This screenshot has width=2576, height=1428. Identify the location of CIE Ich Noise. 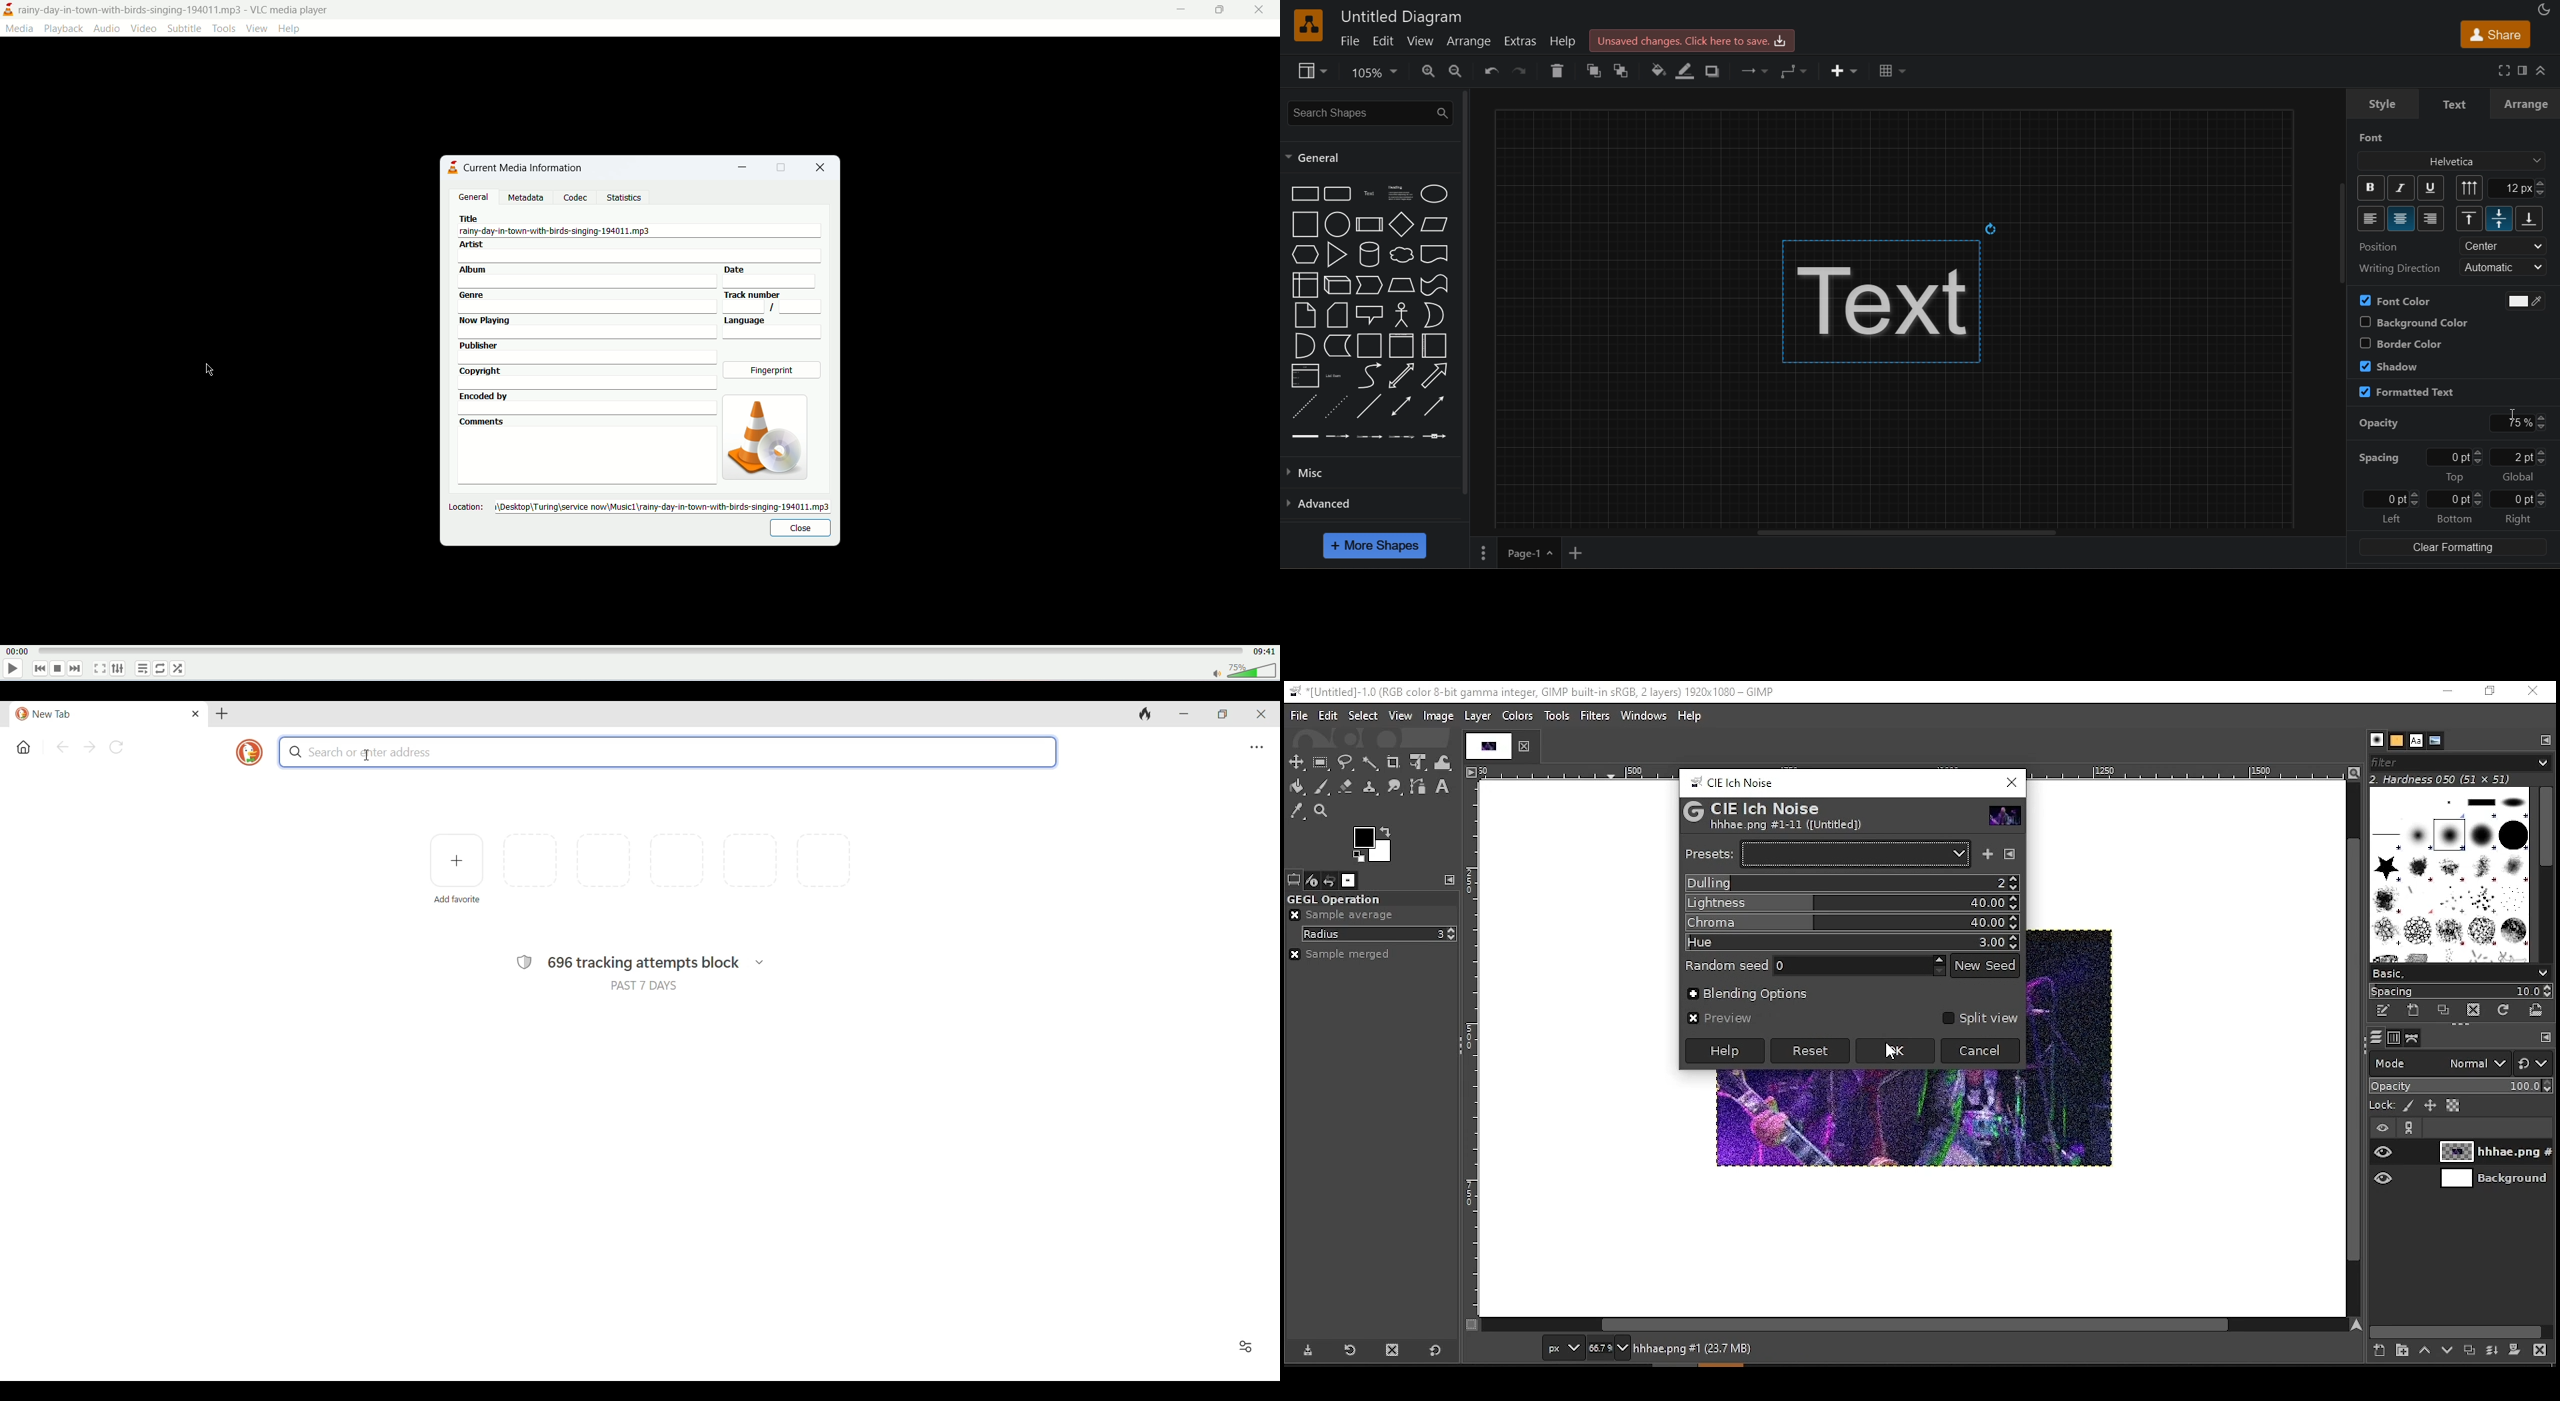
(1772, 809).